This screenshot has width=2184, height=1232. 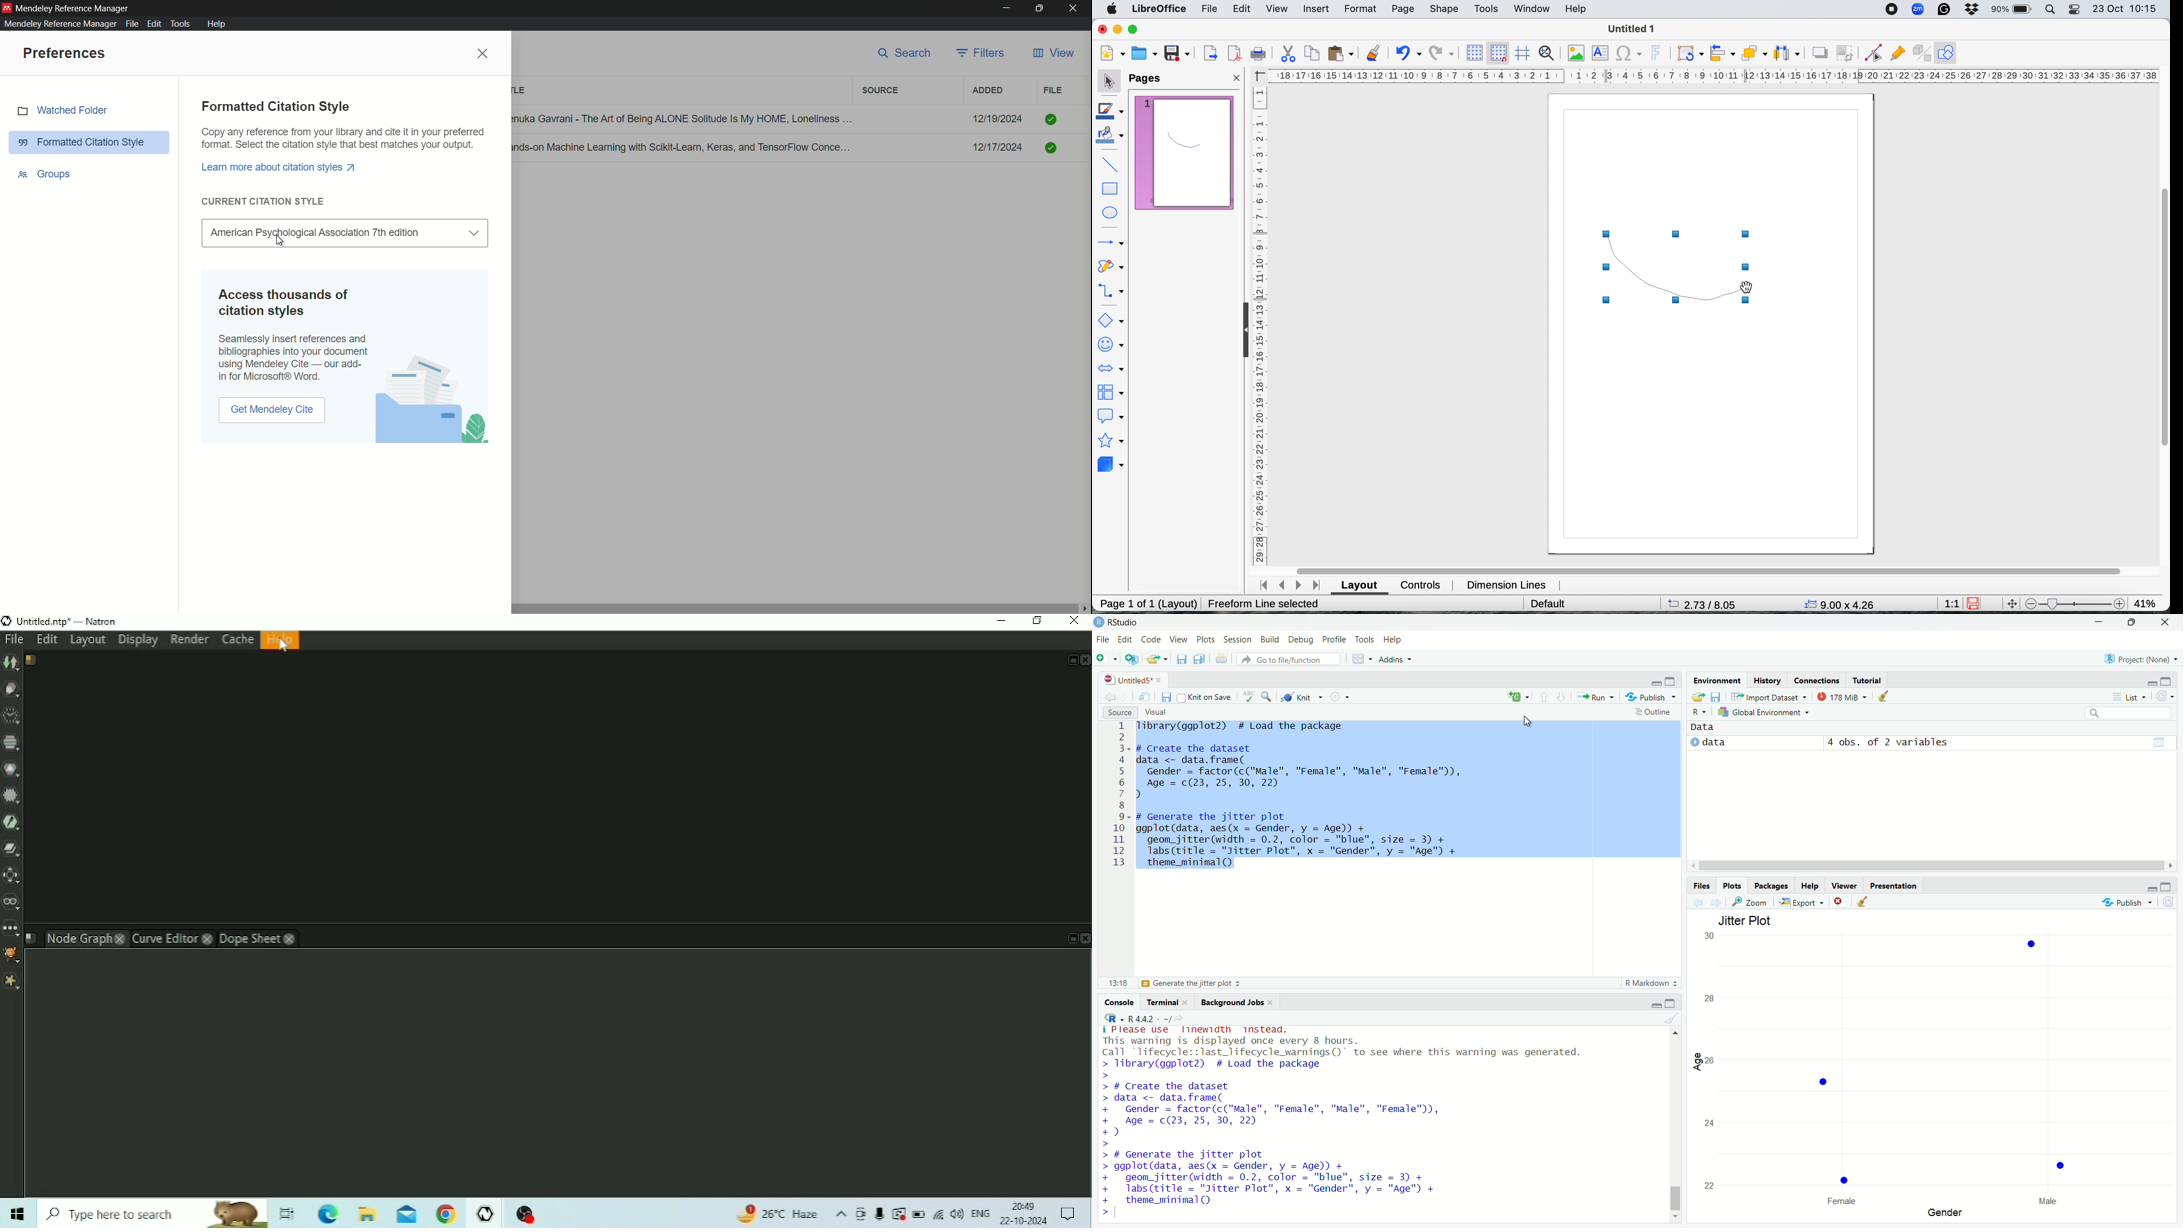 What do you see at coordinates (1656, 680) in the screenshot?
I see `minimize` at bounding box center [1656, 680].